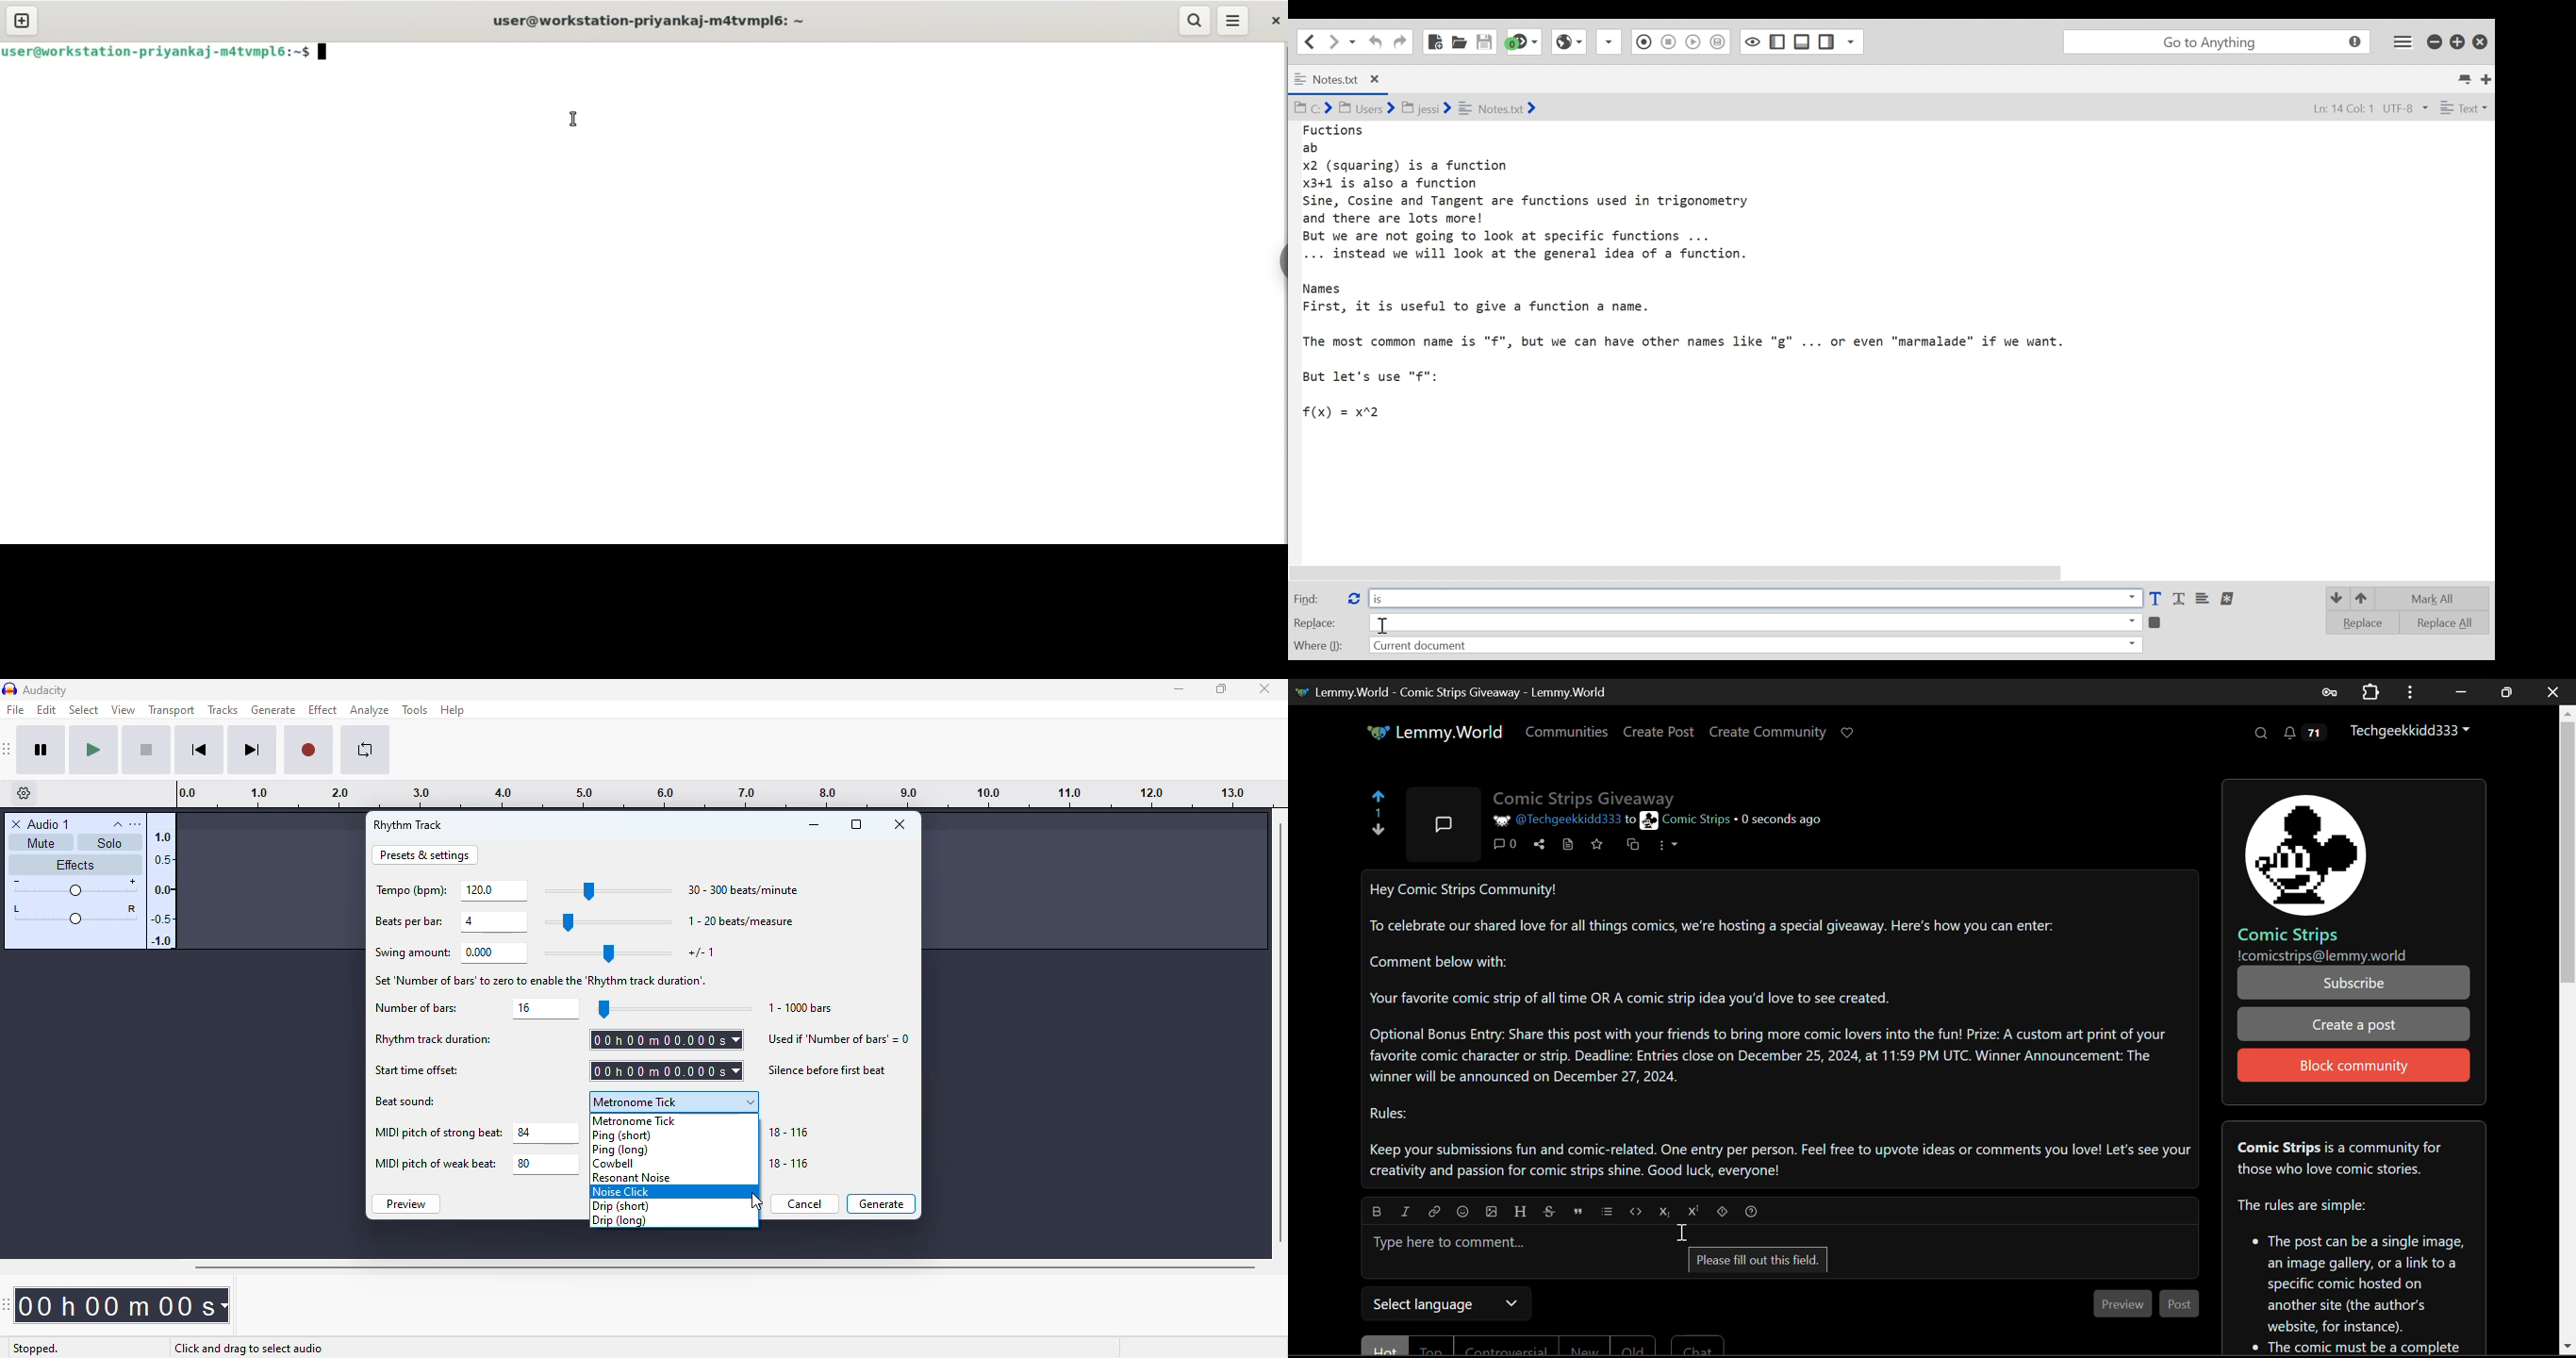 This screenshot has height=1372, width=2576. What do you see at coordinates (436, 1165) in the screenshot?
I see `MIDI pitch of weak beat` at bounding box center [436, 1165].